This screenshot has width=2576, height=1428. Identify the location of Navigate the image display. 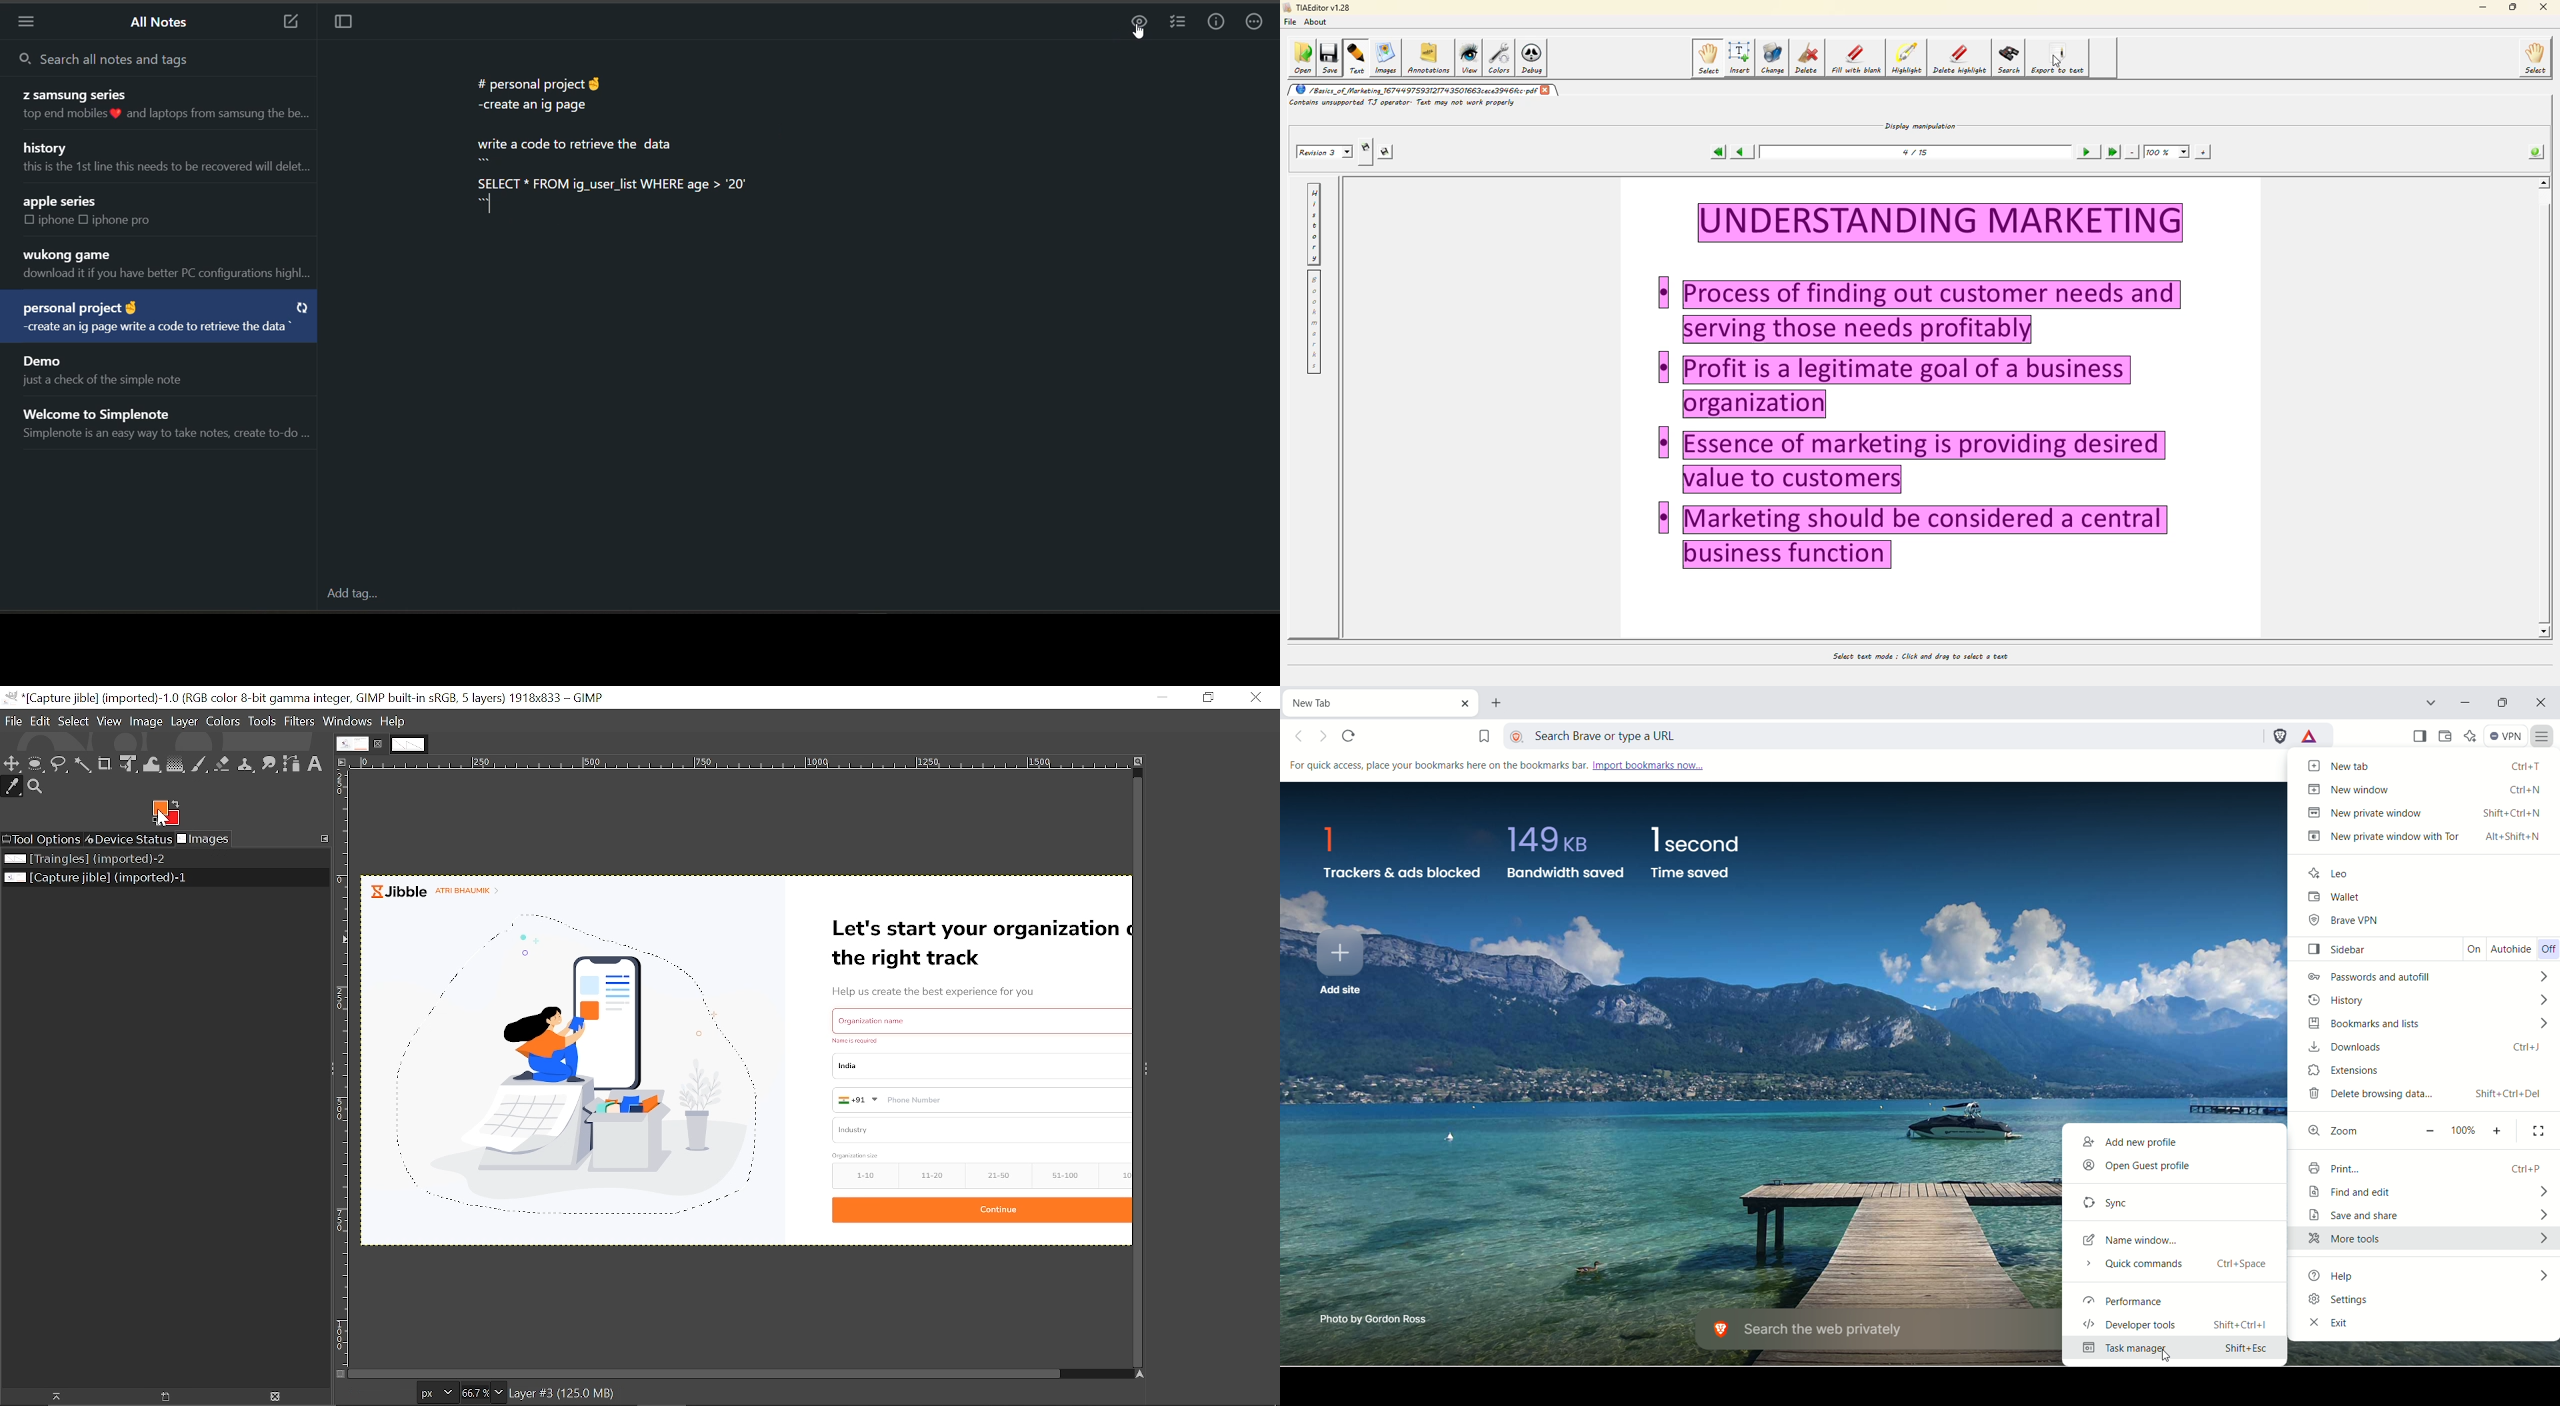
(1137, 1374).